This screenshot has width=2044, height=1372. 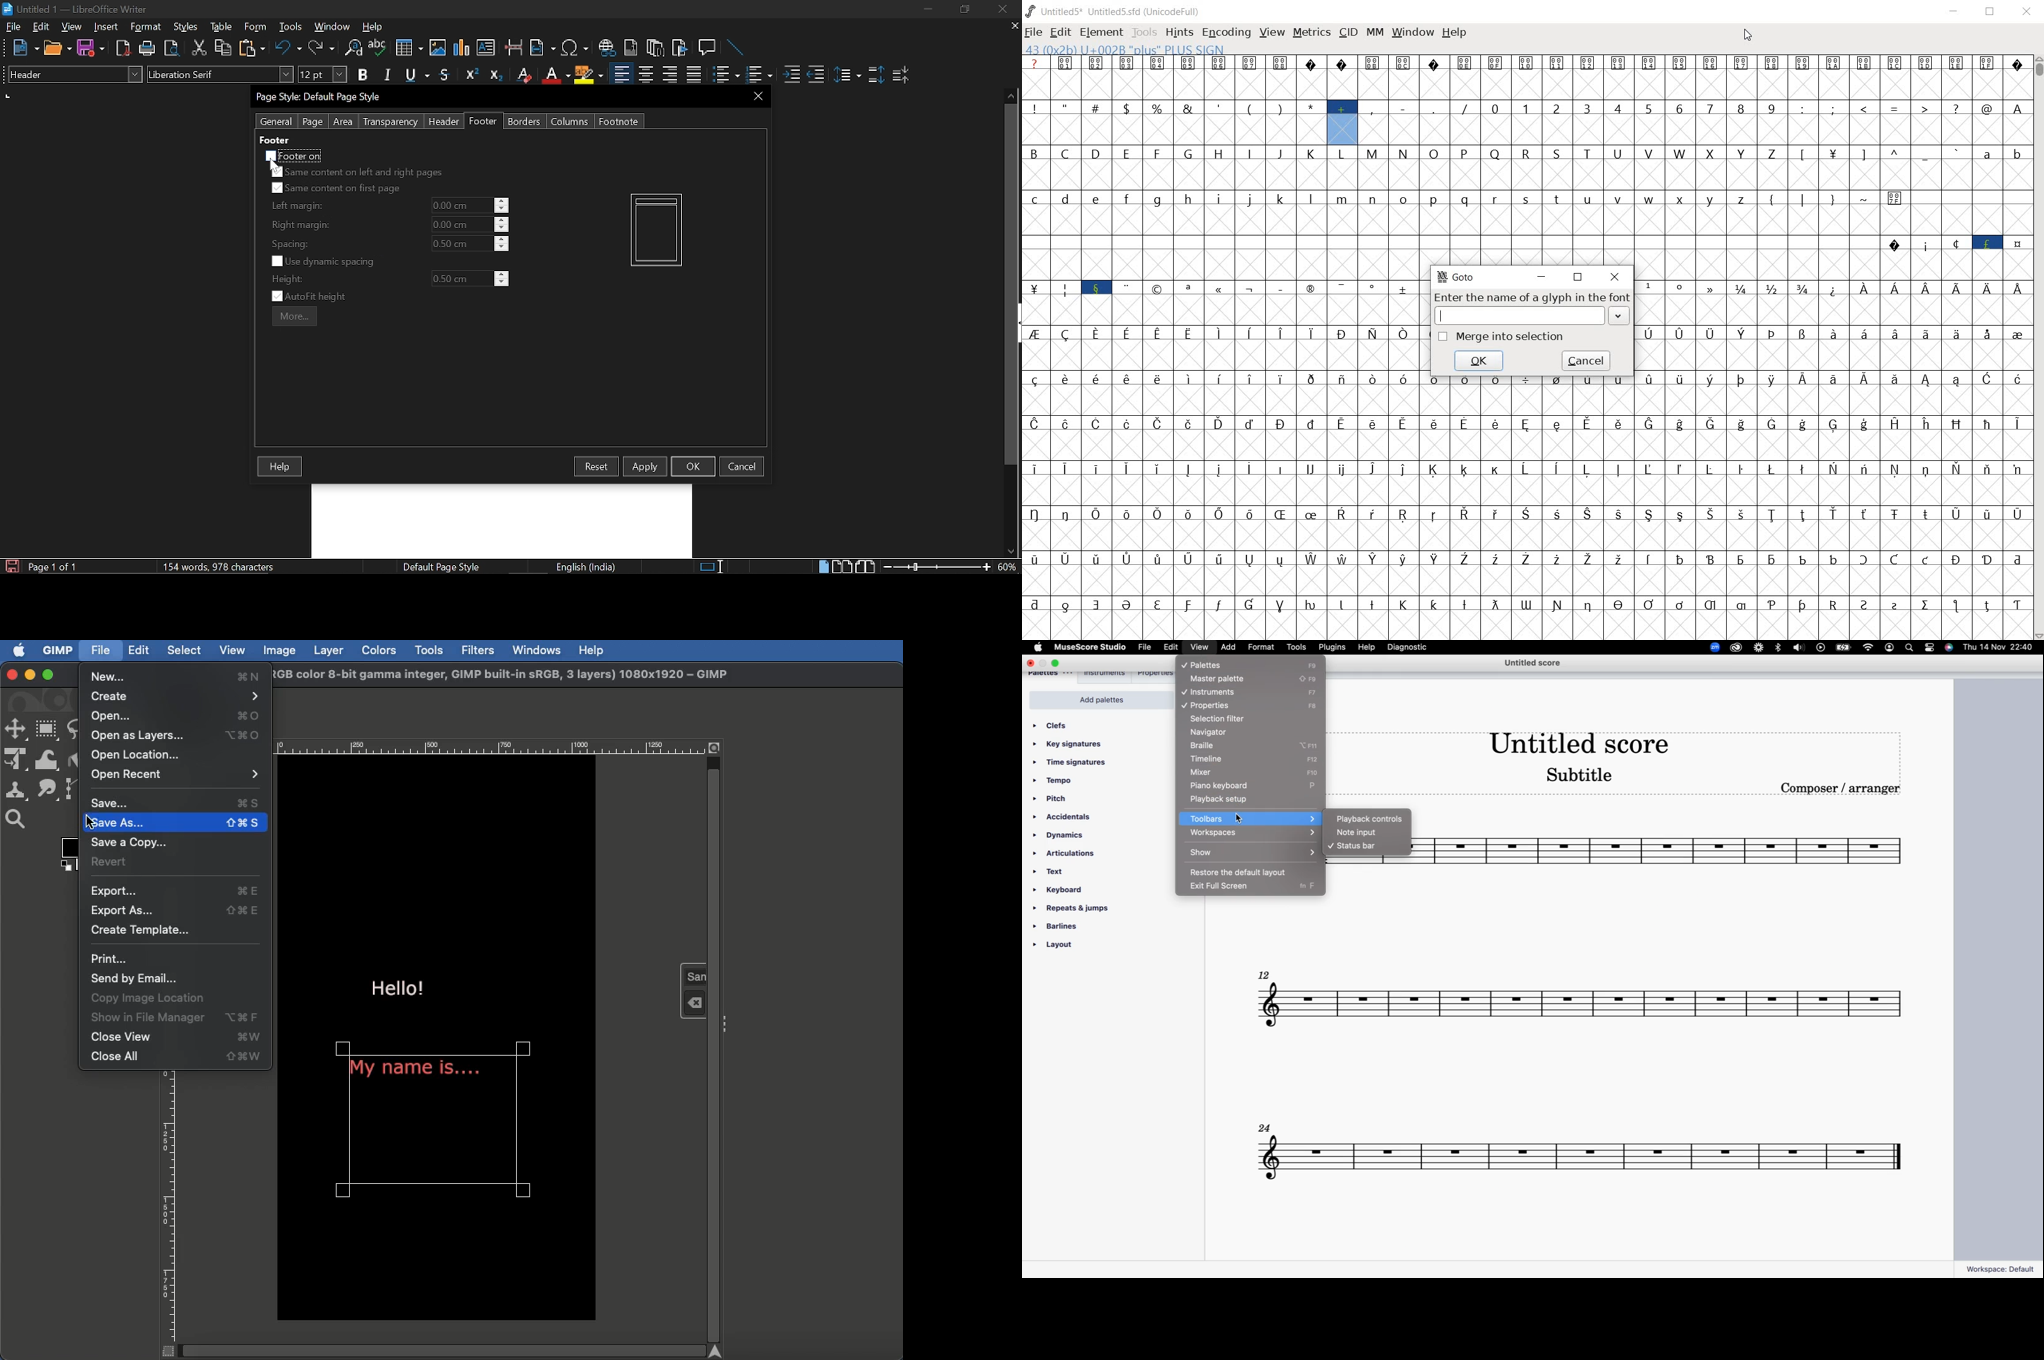 What do you see at coordinates (333, 26) in the screenshot?
I see `WIndow` at bounding box center [333, 26].